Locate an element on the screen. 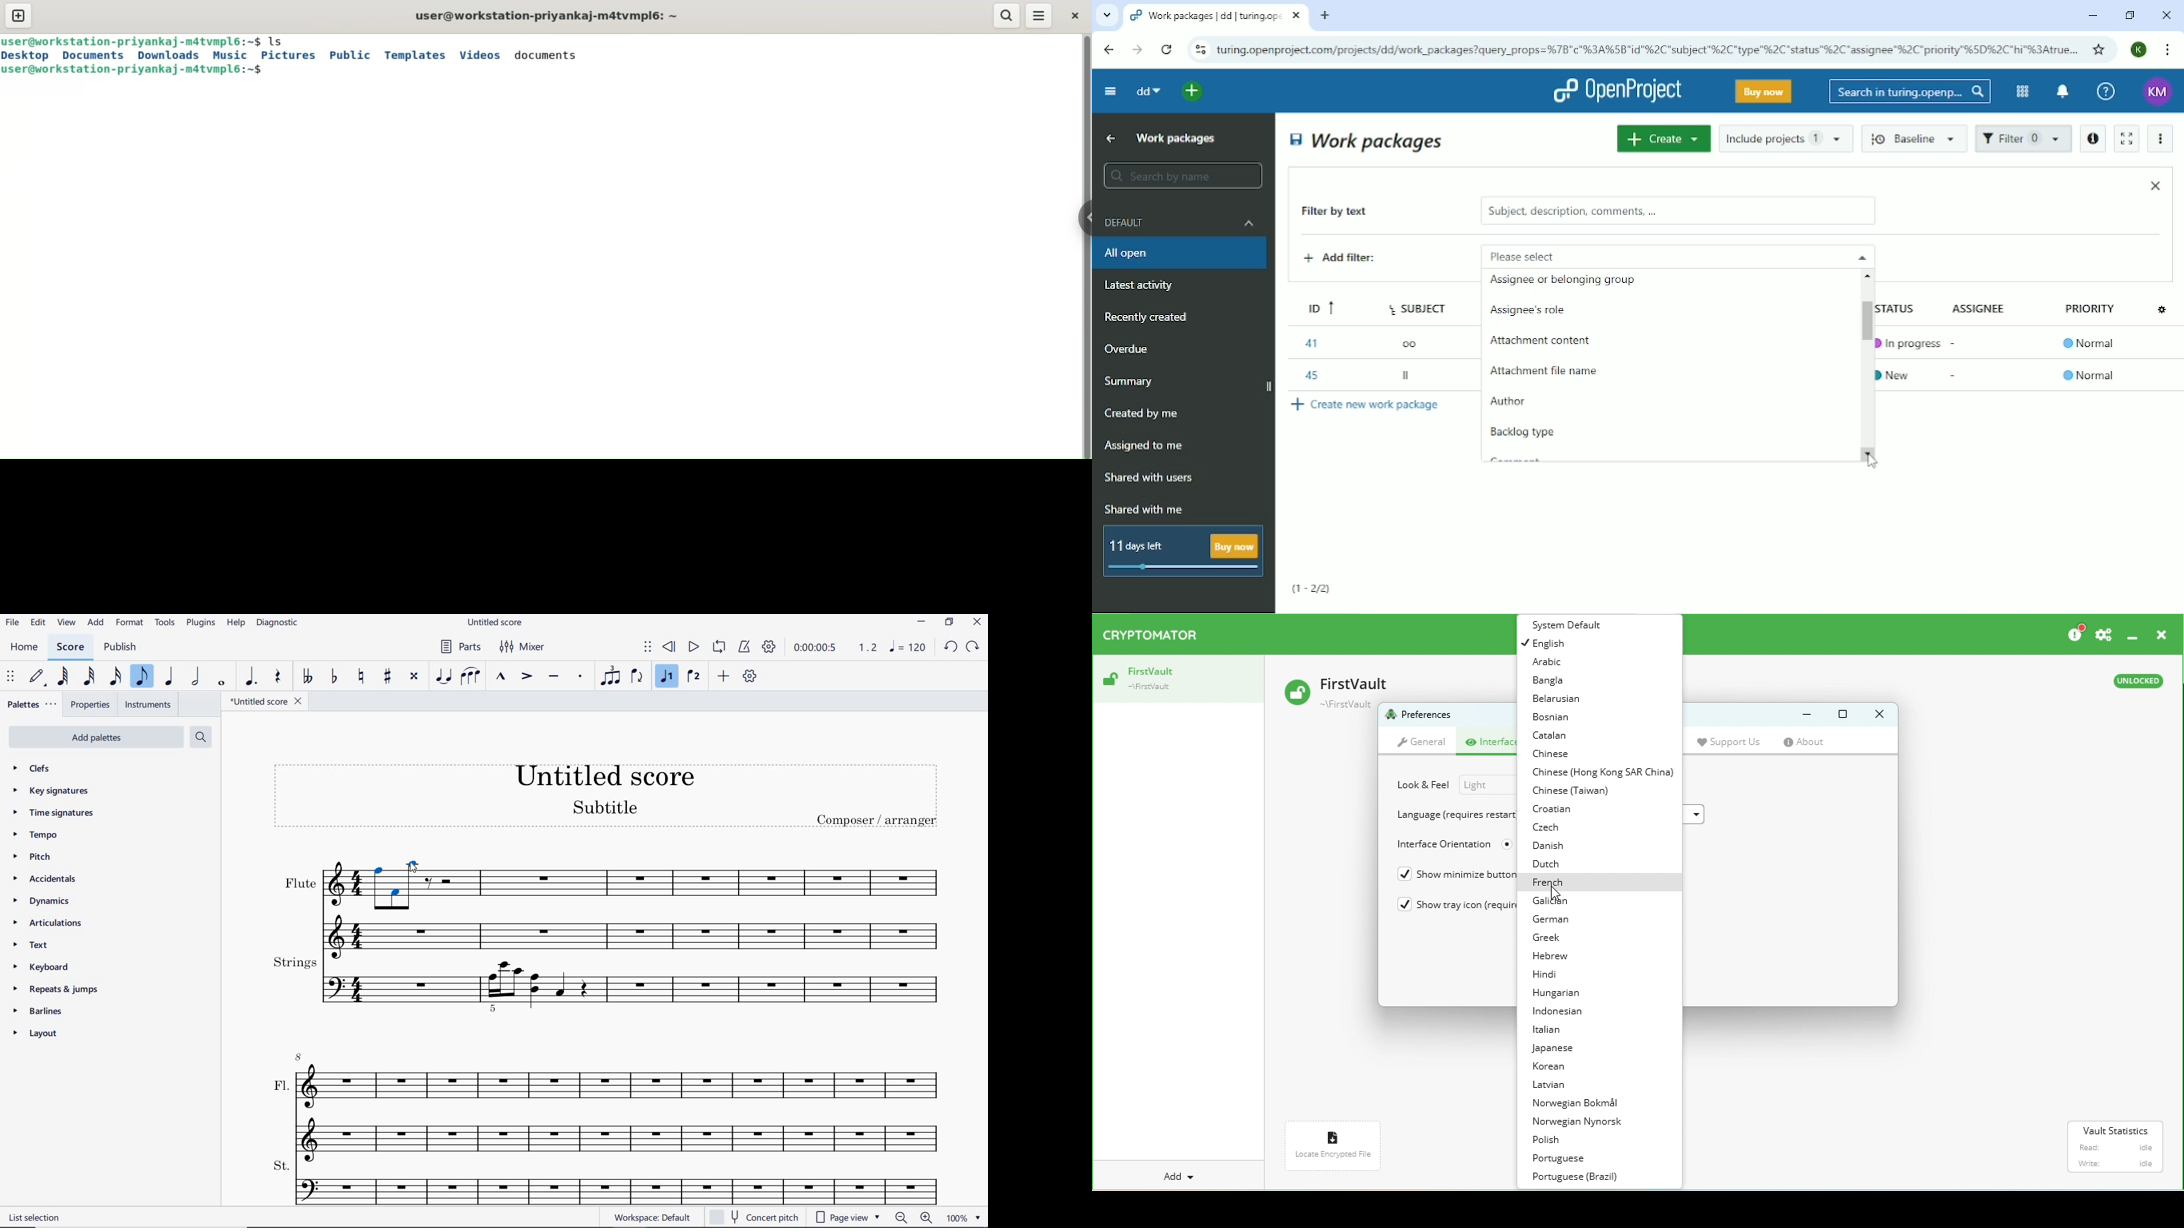 The height and width of the screenshot is (1232, 2184). MIXER is located at coordinates (520, 648).